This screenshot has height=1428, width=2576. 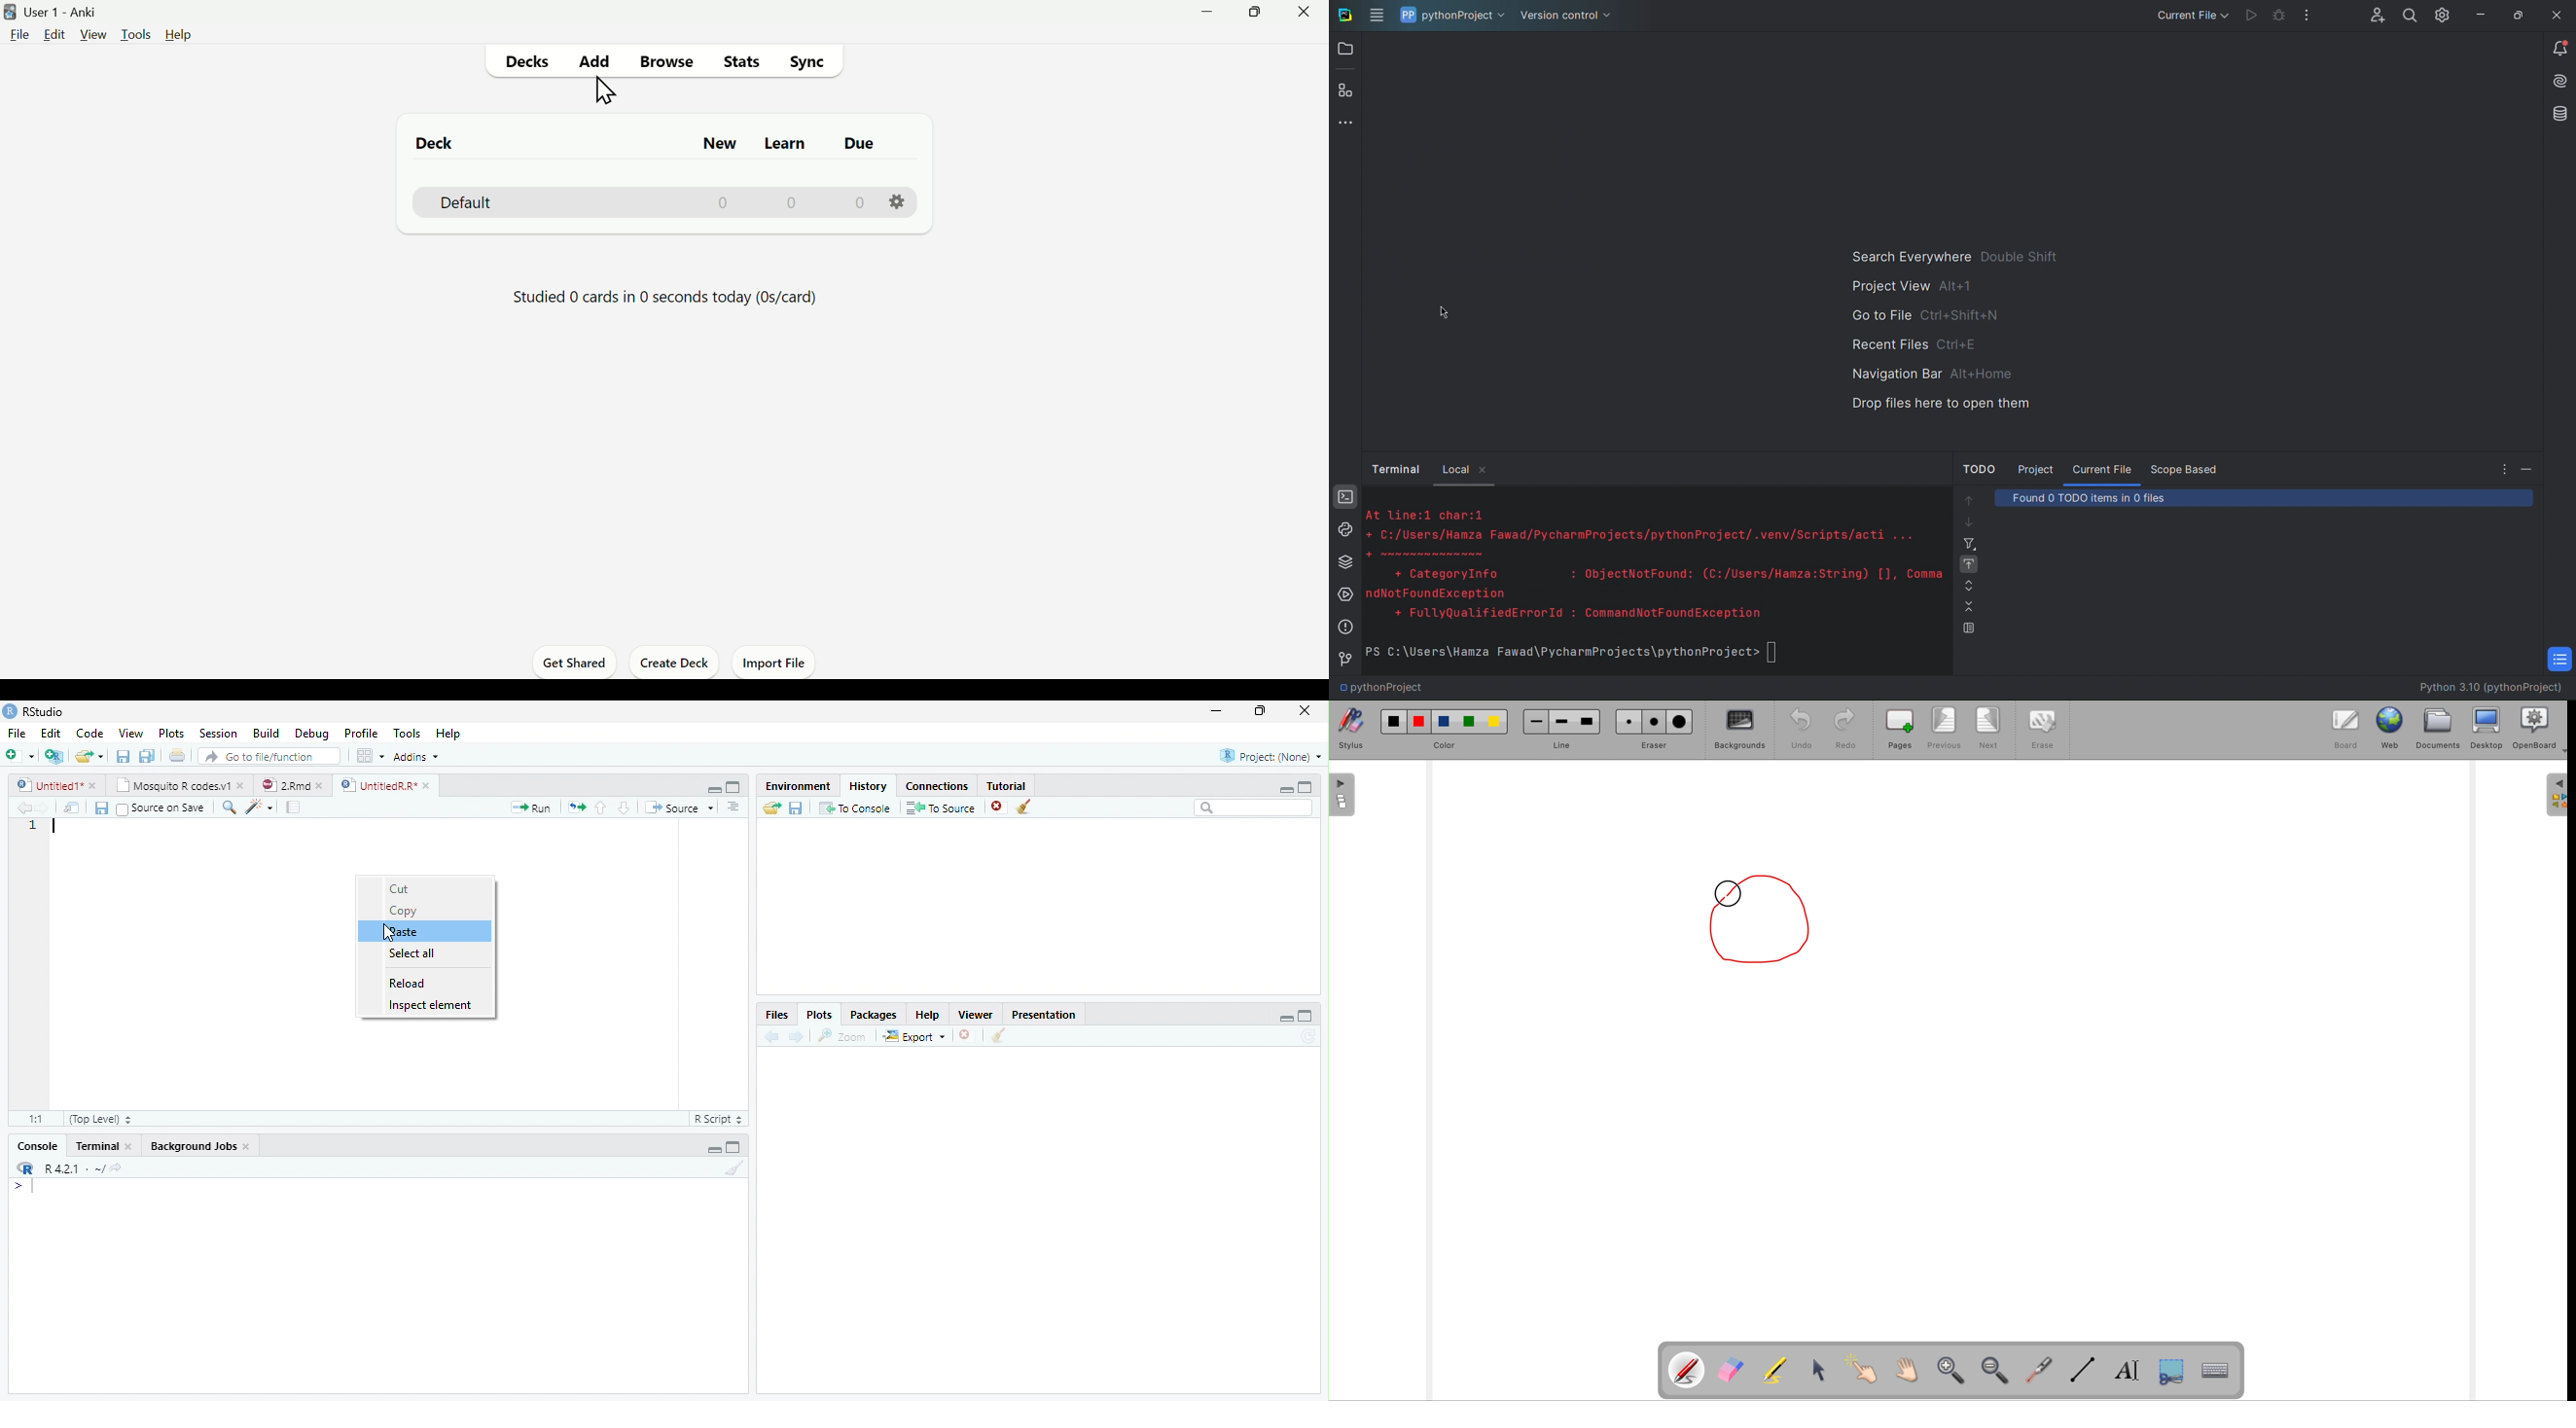 I want to click on Expand All, so click(x=1968, y=587).